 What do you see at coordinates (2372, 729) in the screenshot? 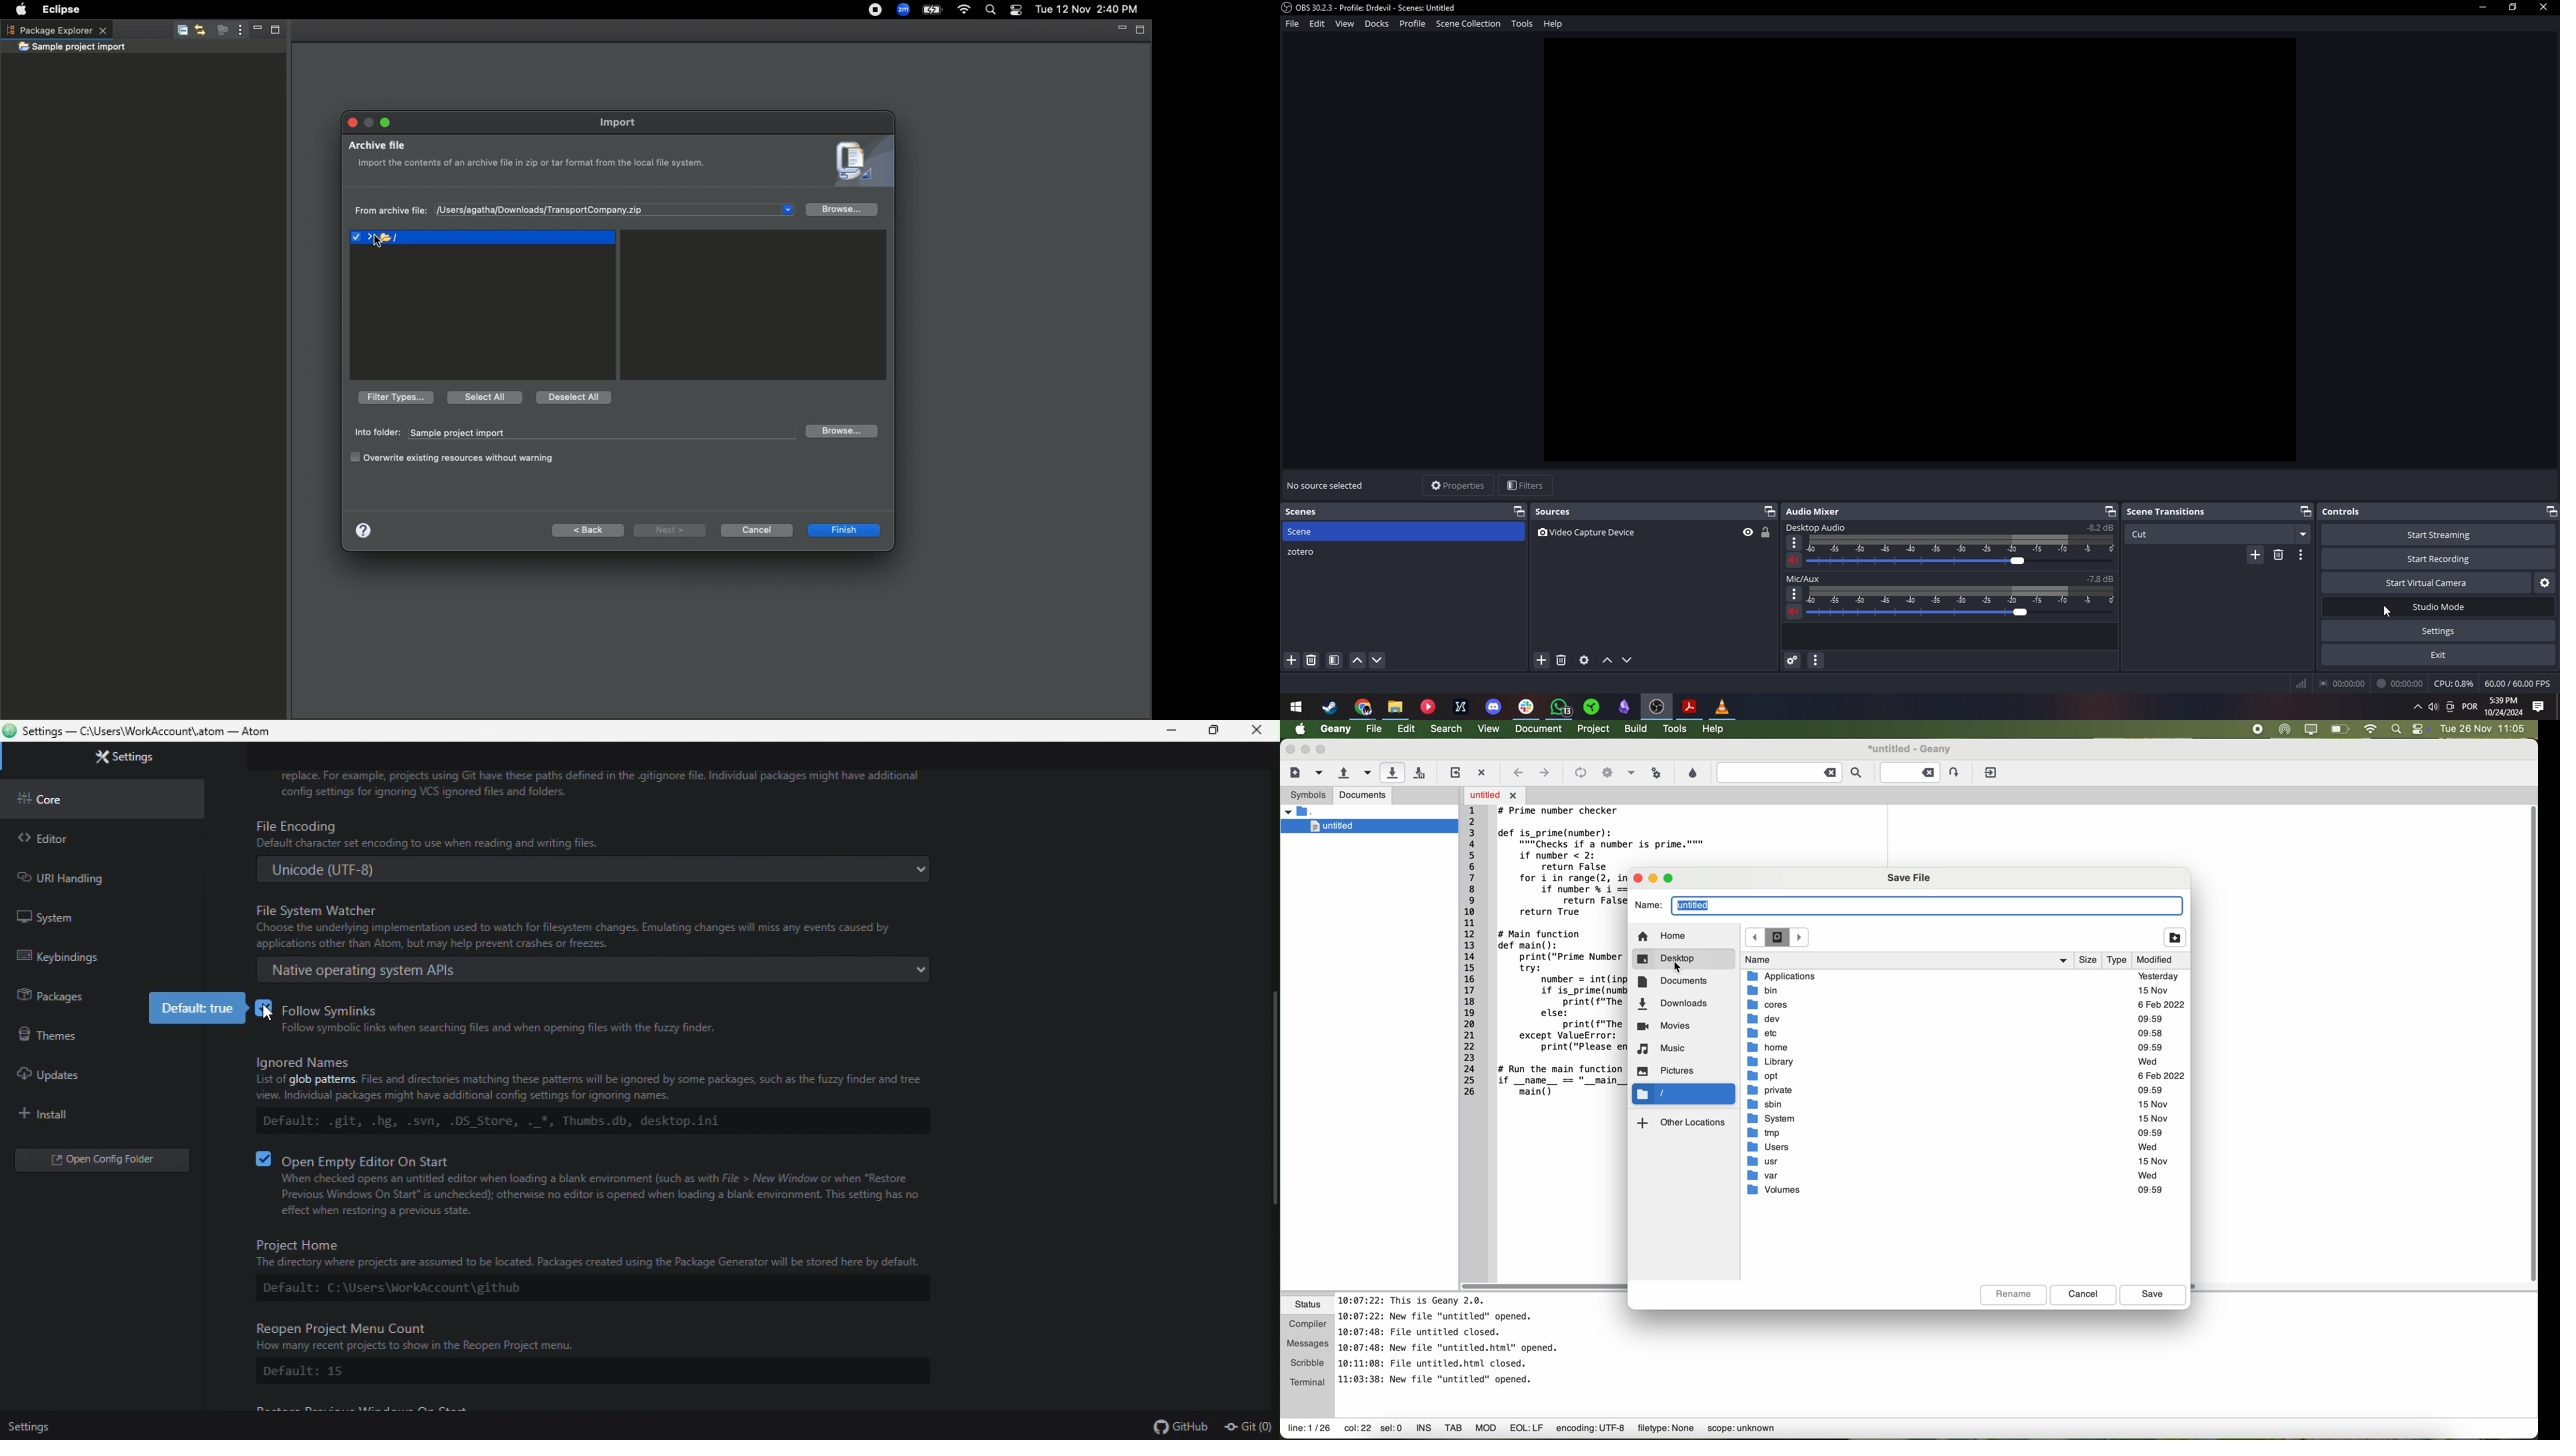
I see `wifi` at bounding box center [2372, 729].